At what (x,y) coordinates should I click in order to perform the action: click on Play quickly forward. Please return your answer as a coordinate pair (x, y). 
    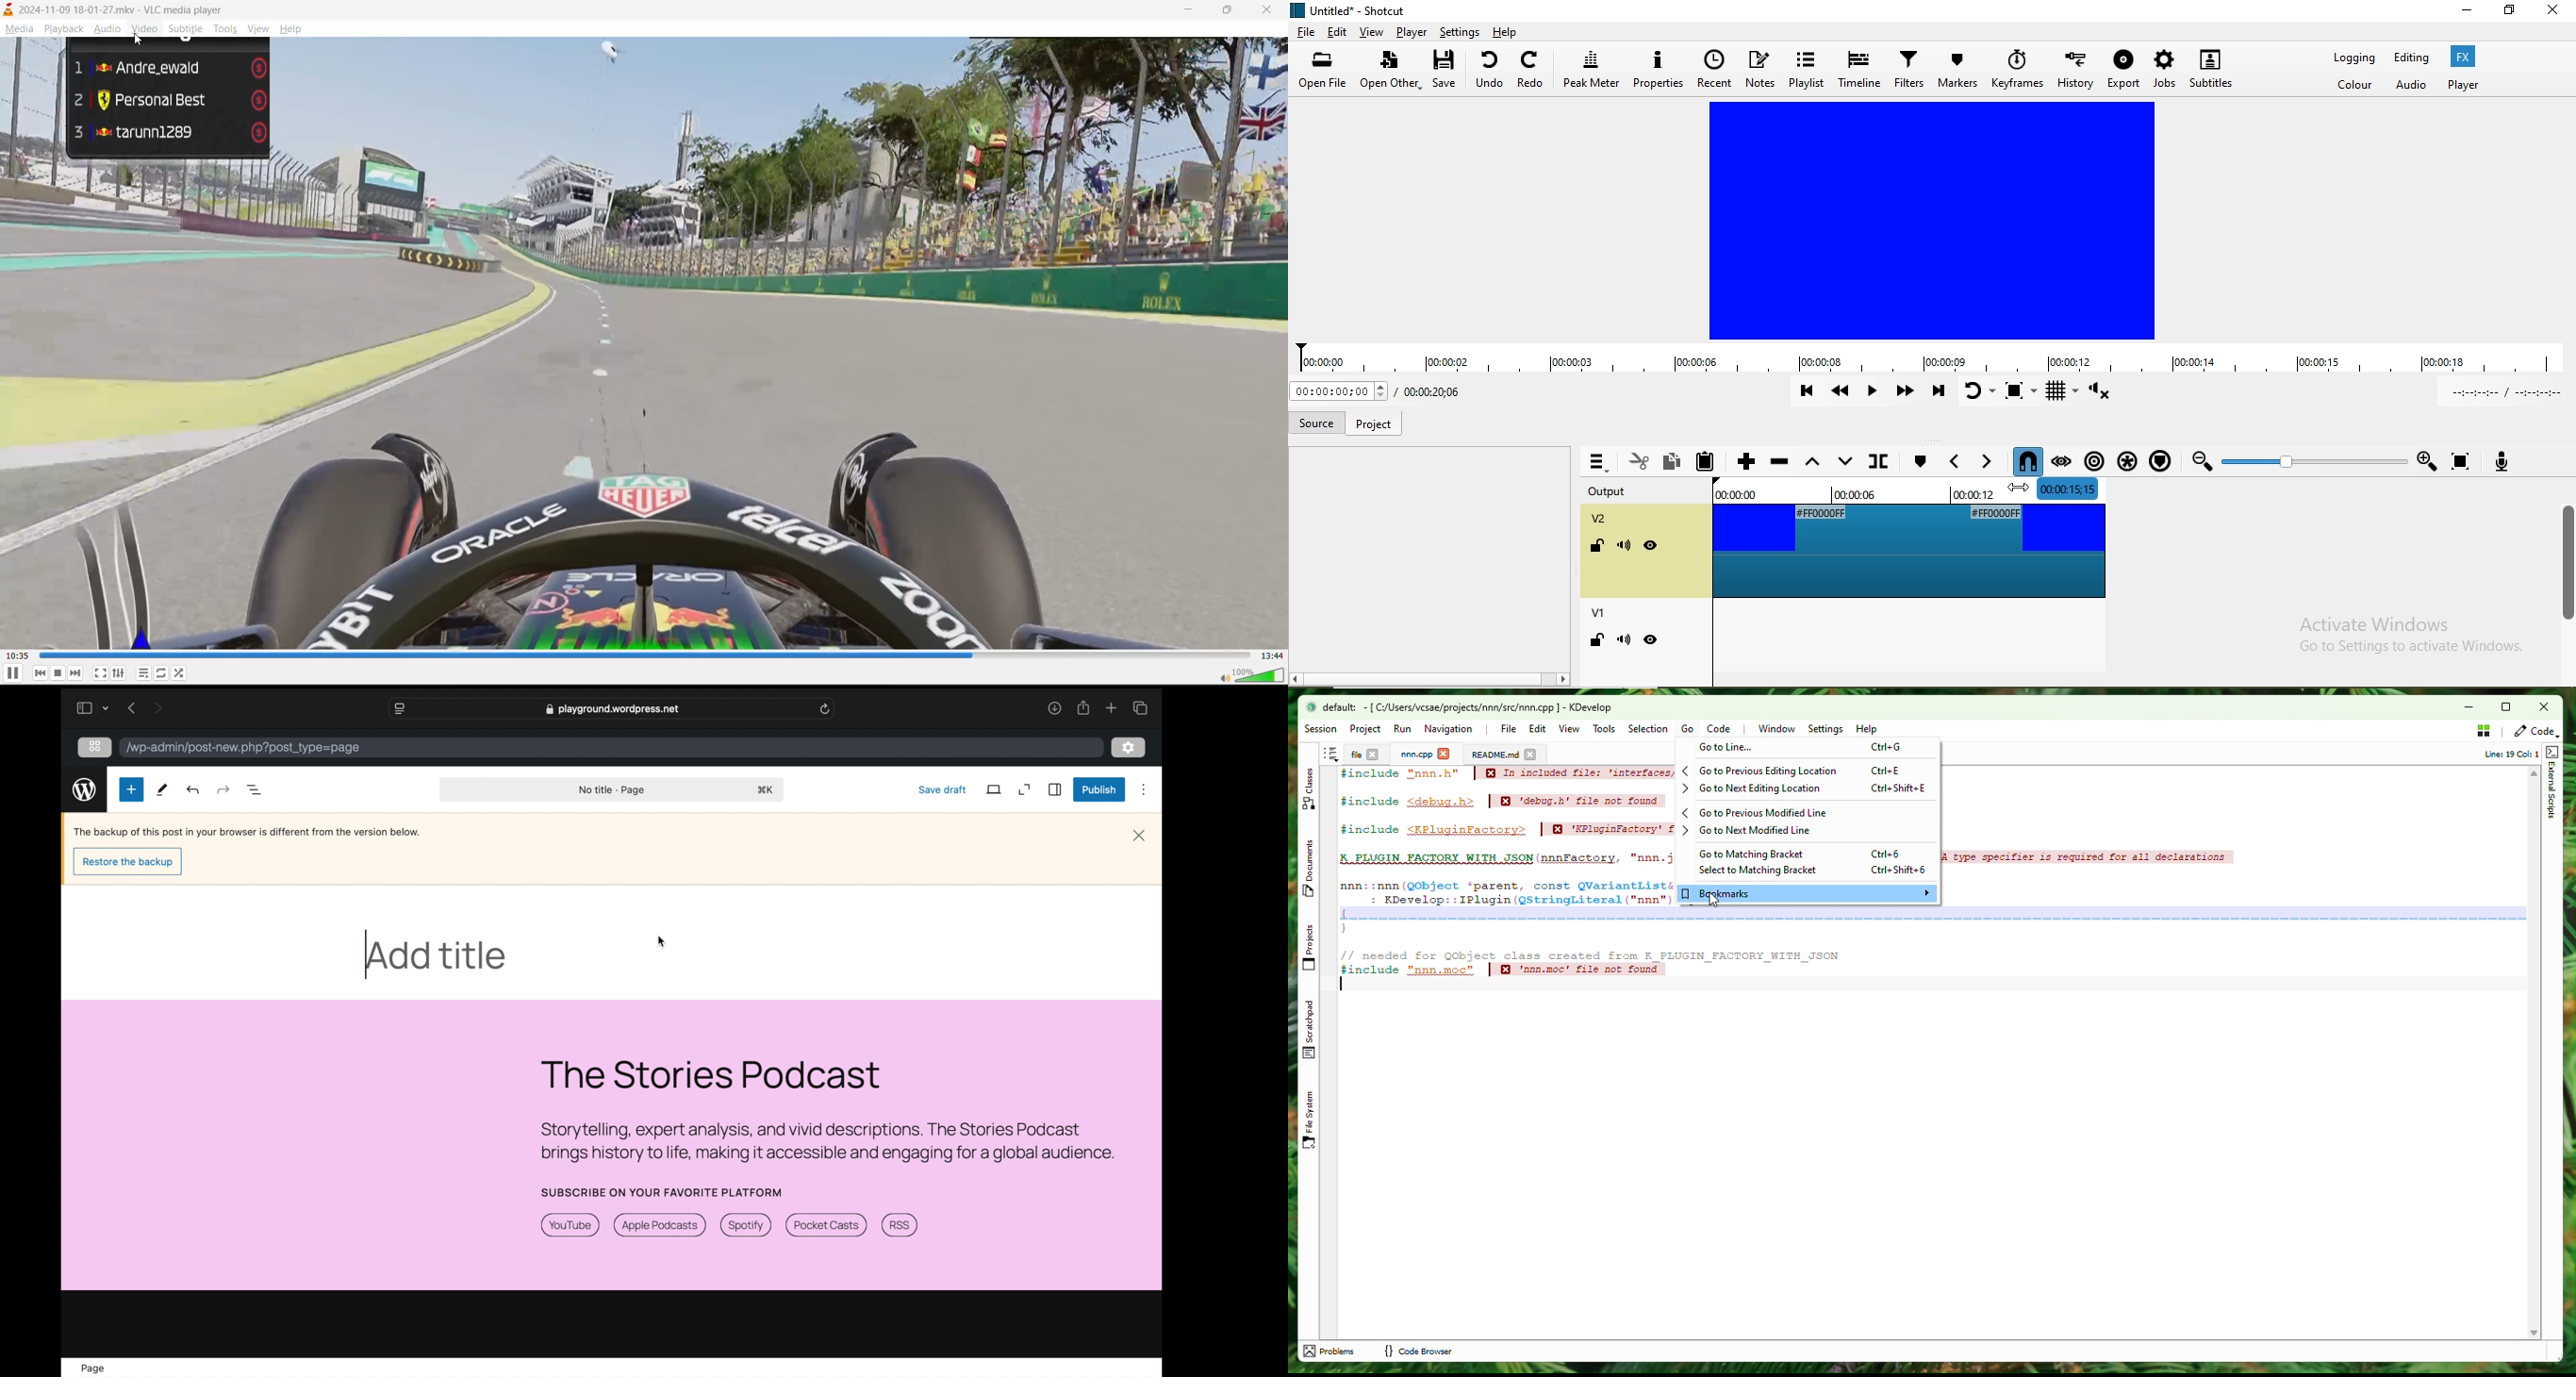
    Looking at the image, I should click on (1904, 394).